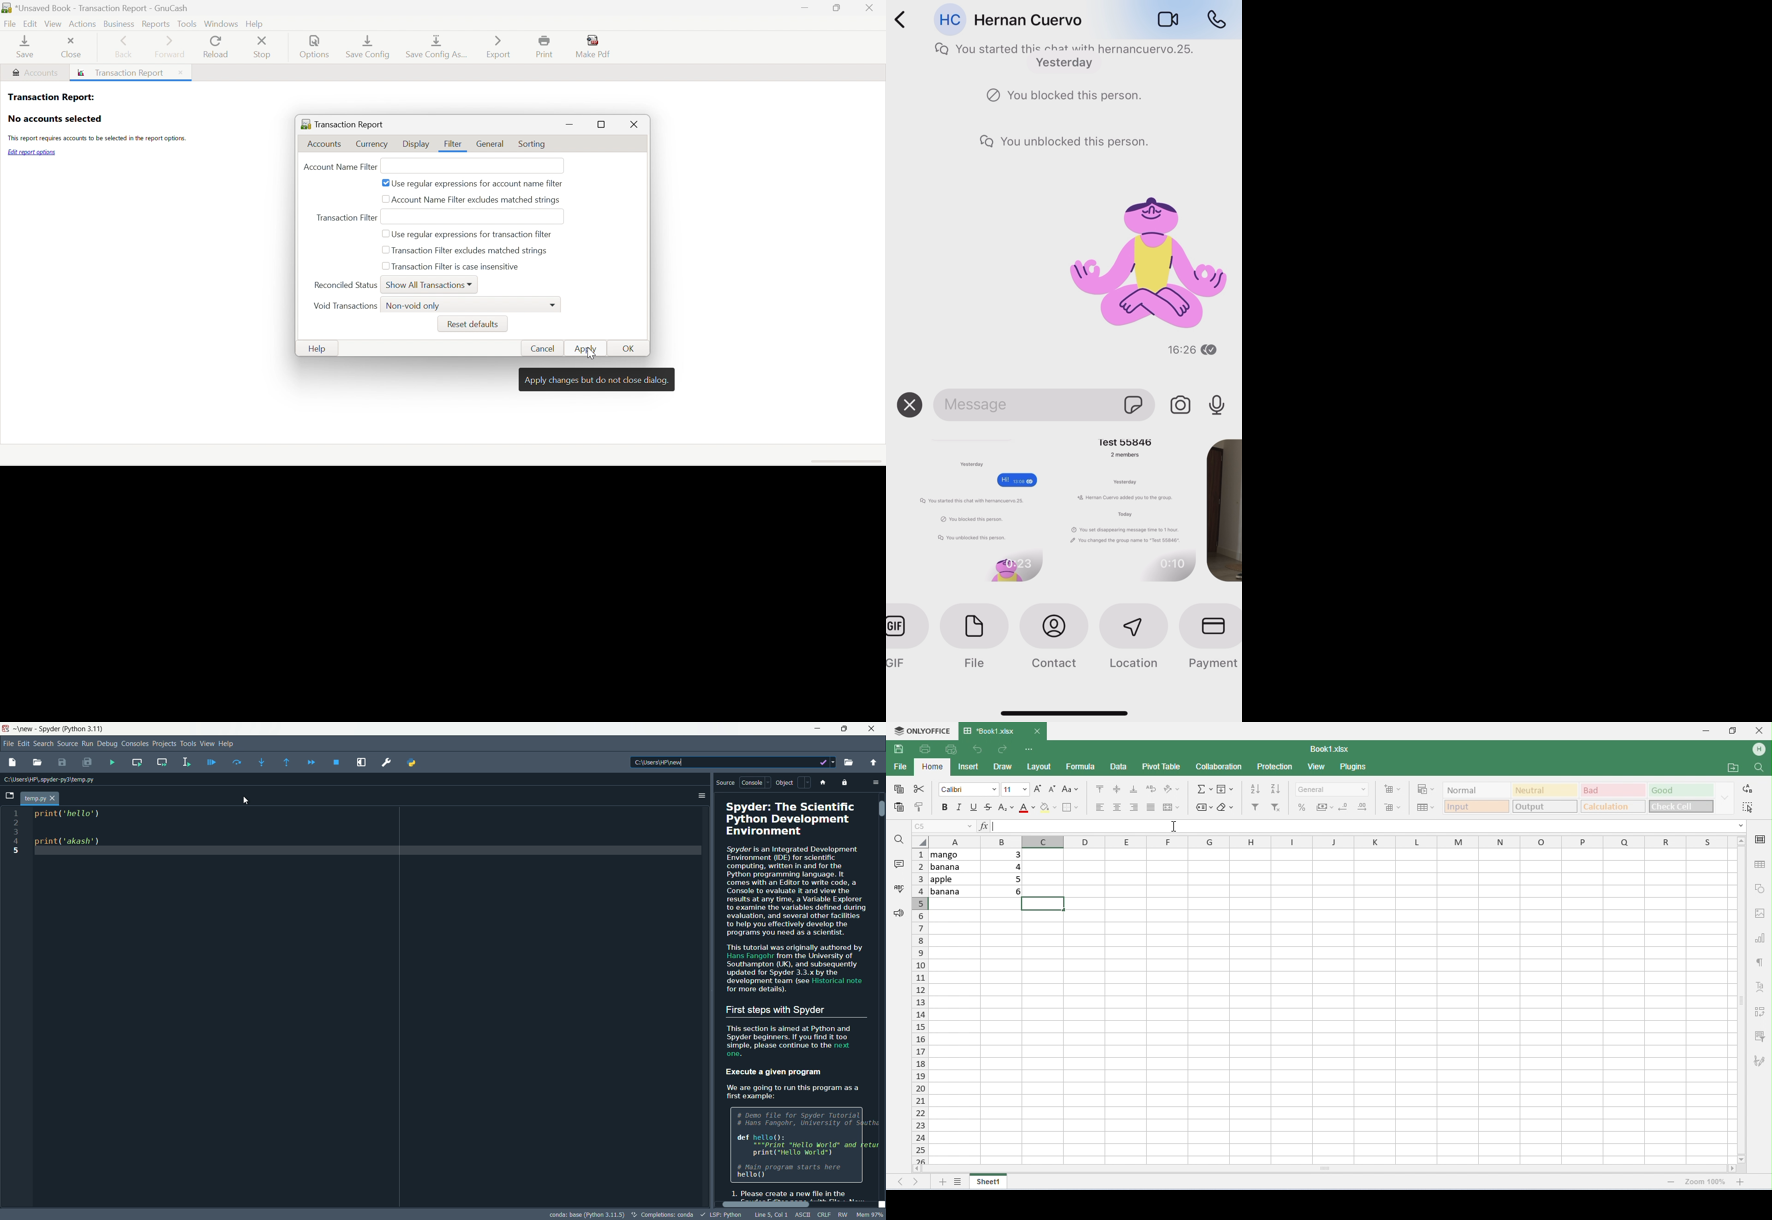 This screenshot has width=1792, height=1232. I want to click on 6, so click(1011, 892).